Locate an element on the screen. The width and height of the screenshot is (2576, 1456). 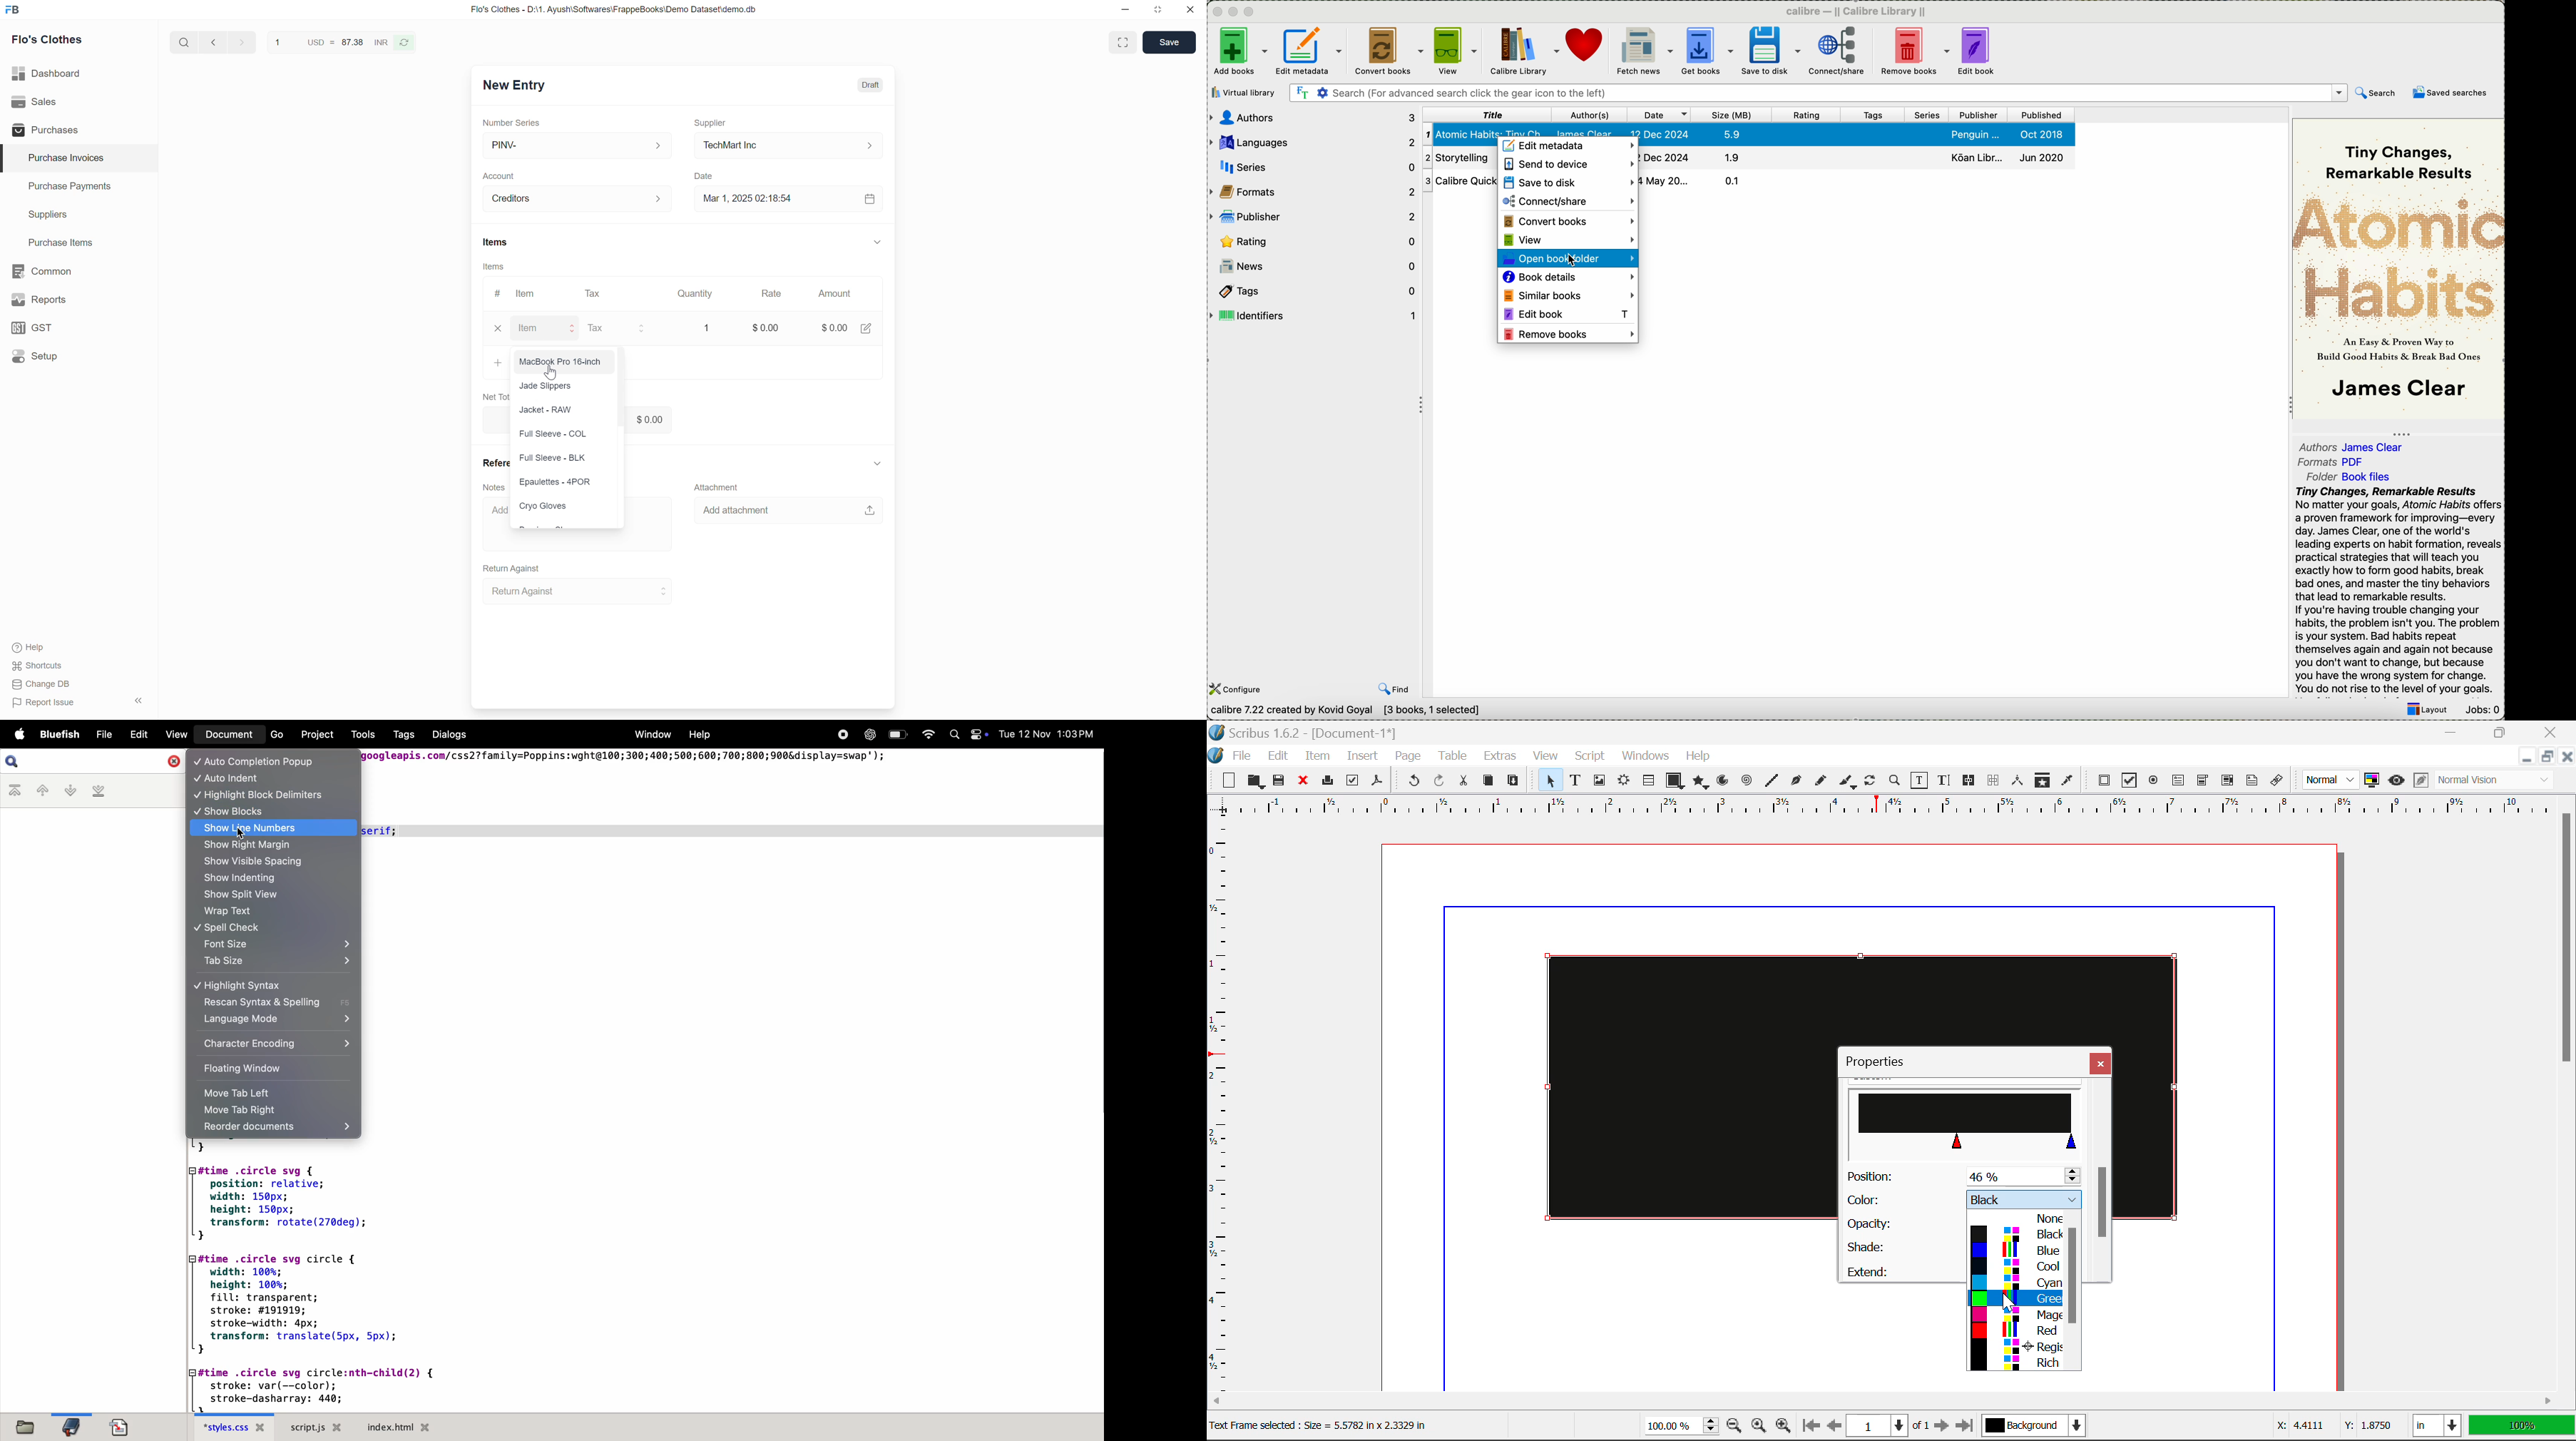
show visible spacing is located at coordinates (272, 862).